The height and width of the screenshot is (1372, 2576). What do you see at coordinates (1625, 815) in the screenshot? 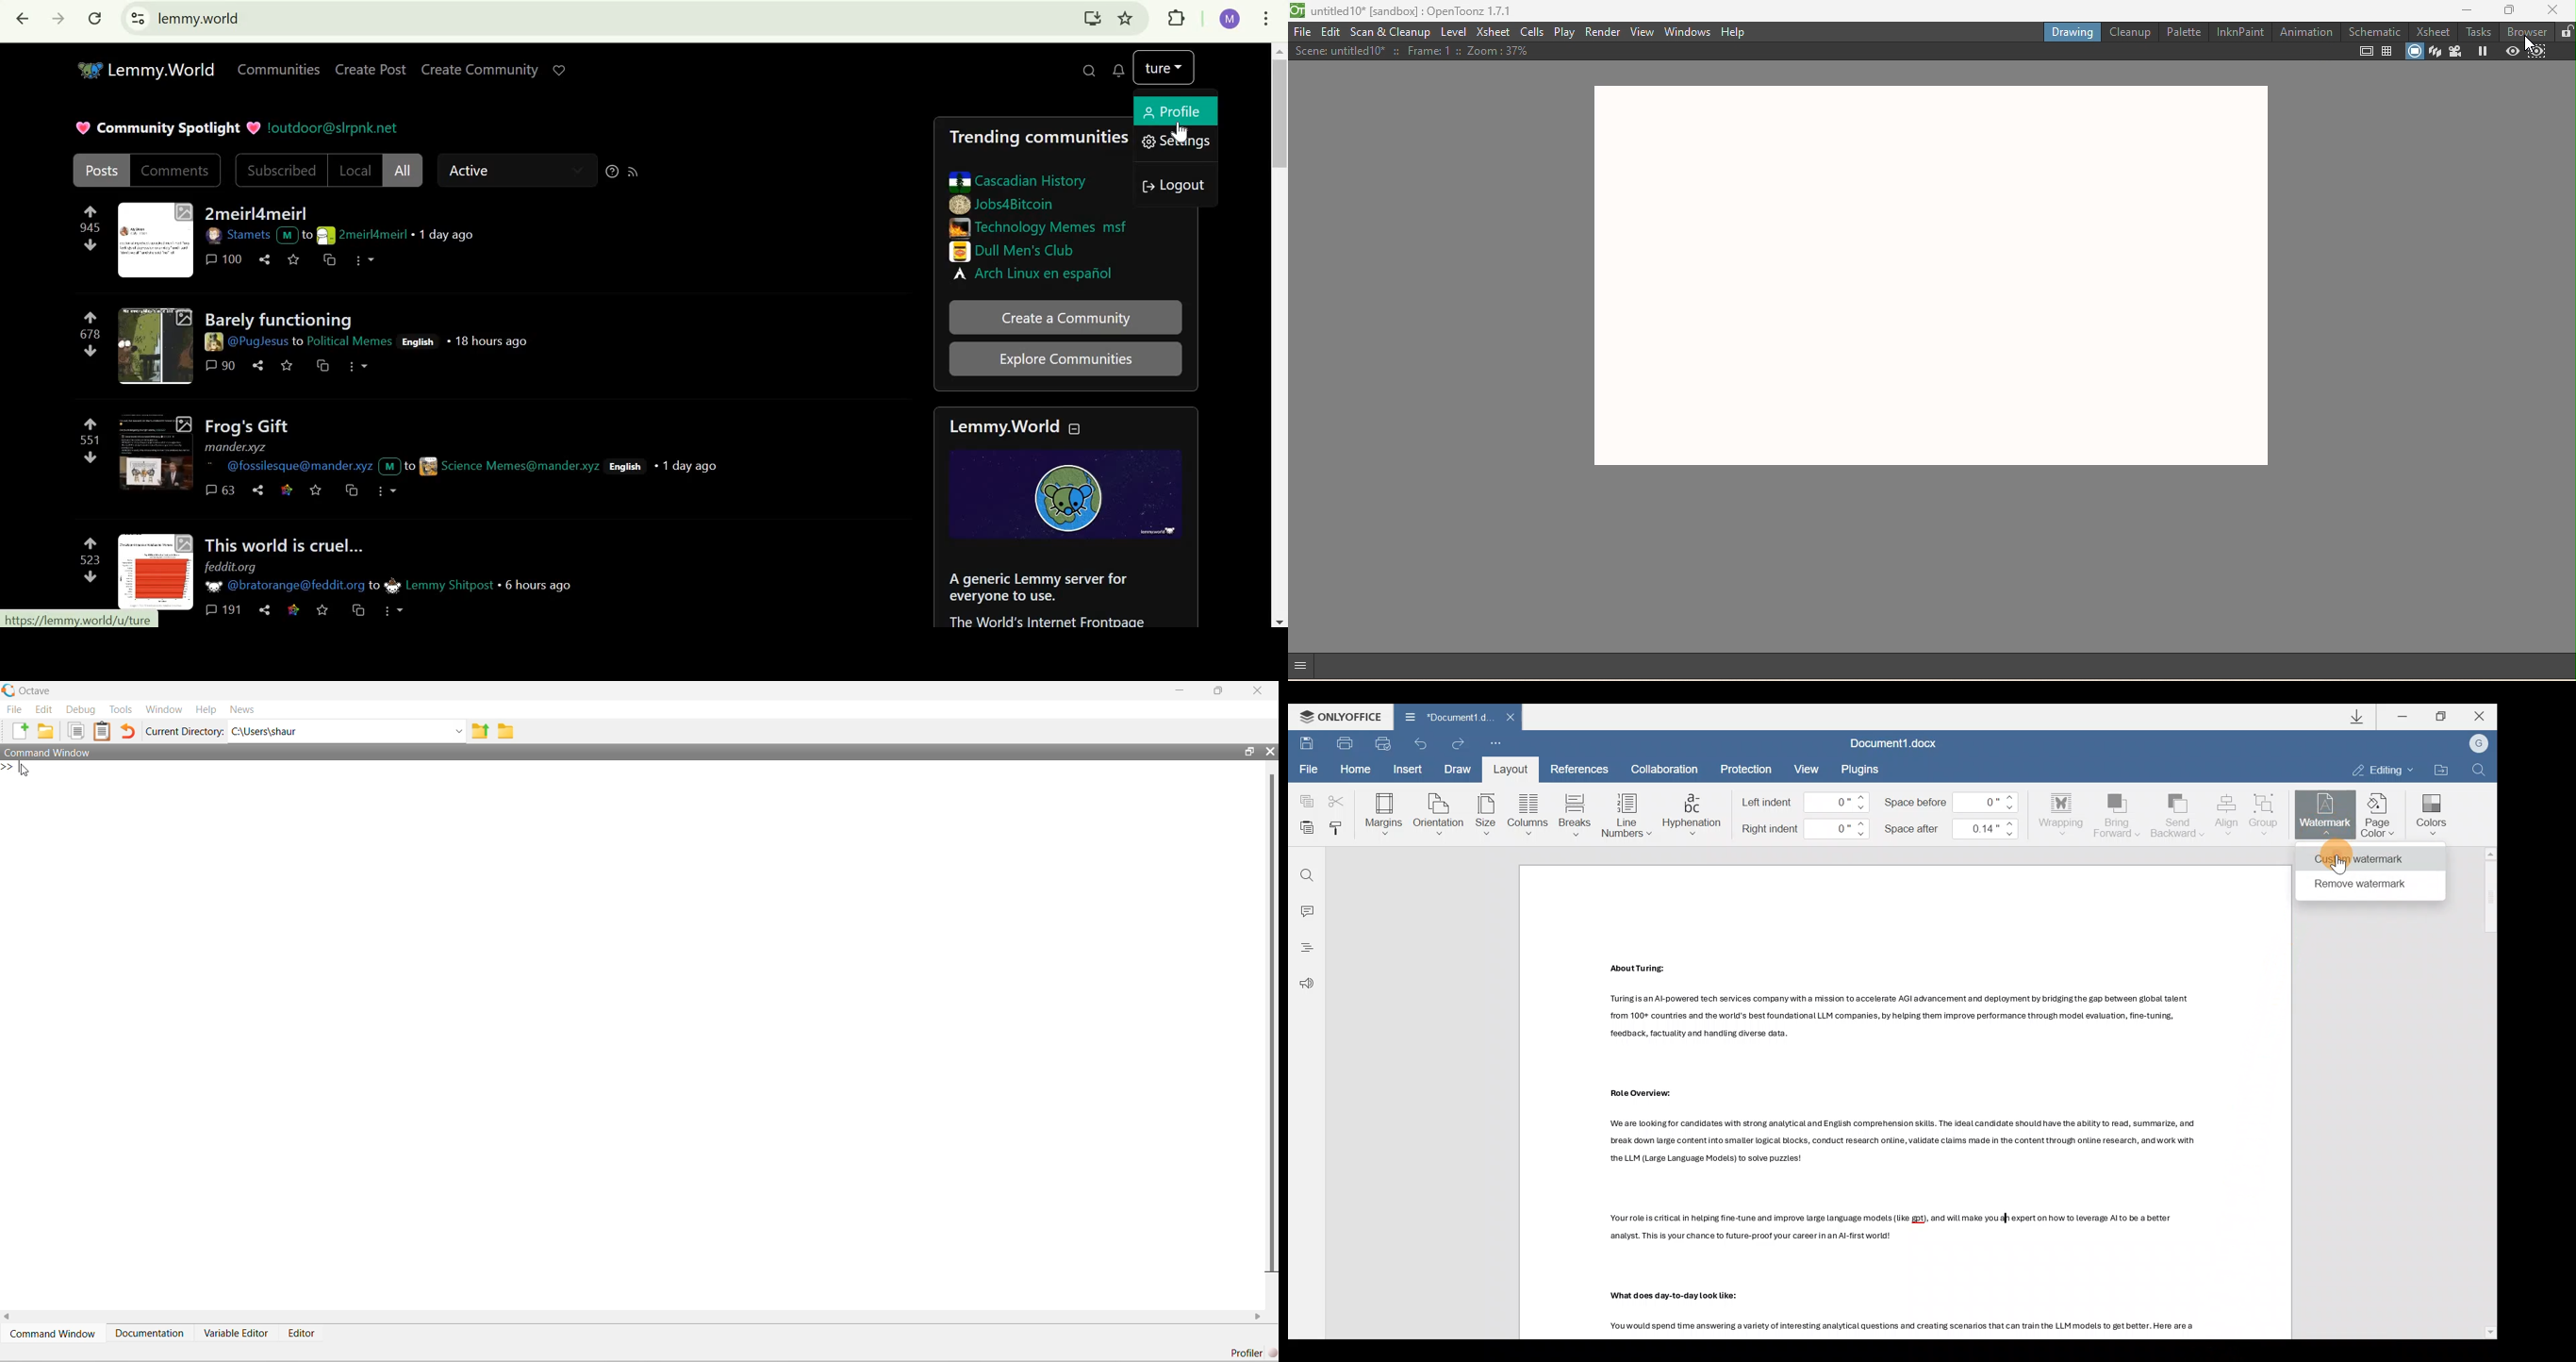
I see `Line numbers` at bounding box center [1625, 815].